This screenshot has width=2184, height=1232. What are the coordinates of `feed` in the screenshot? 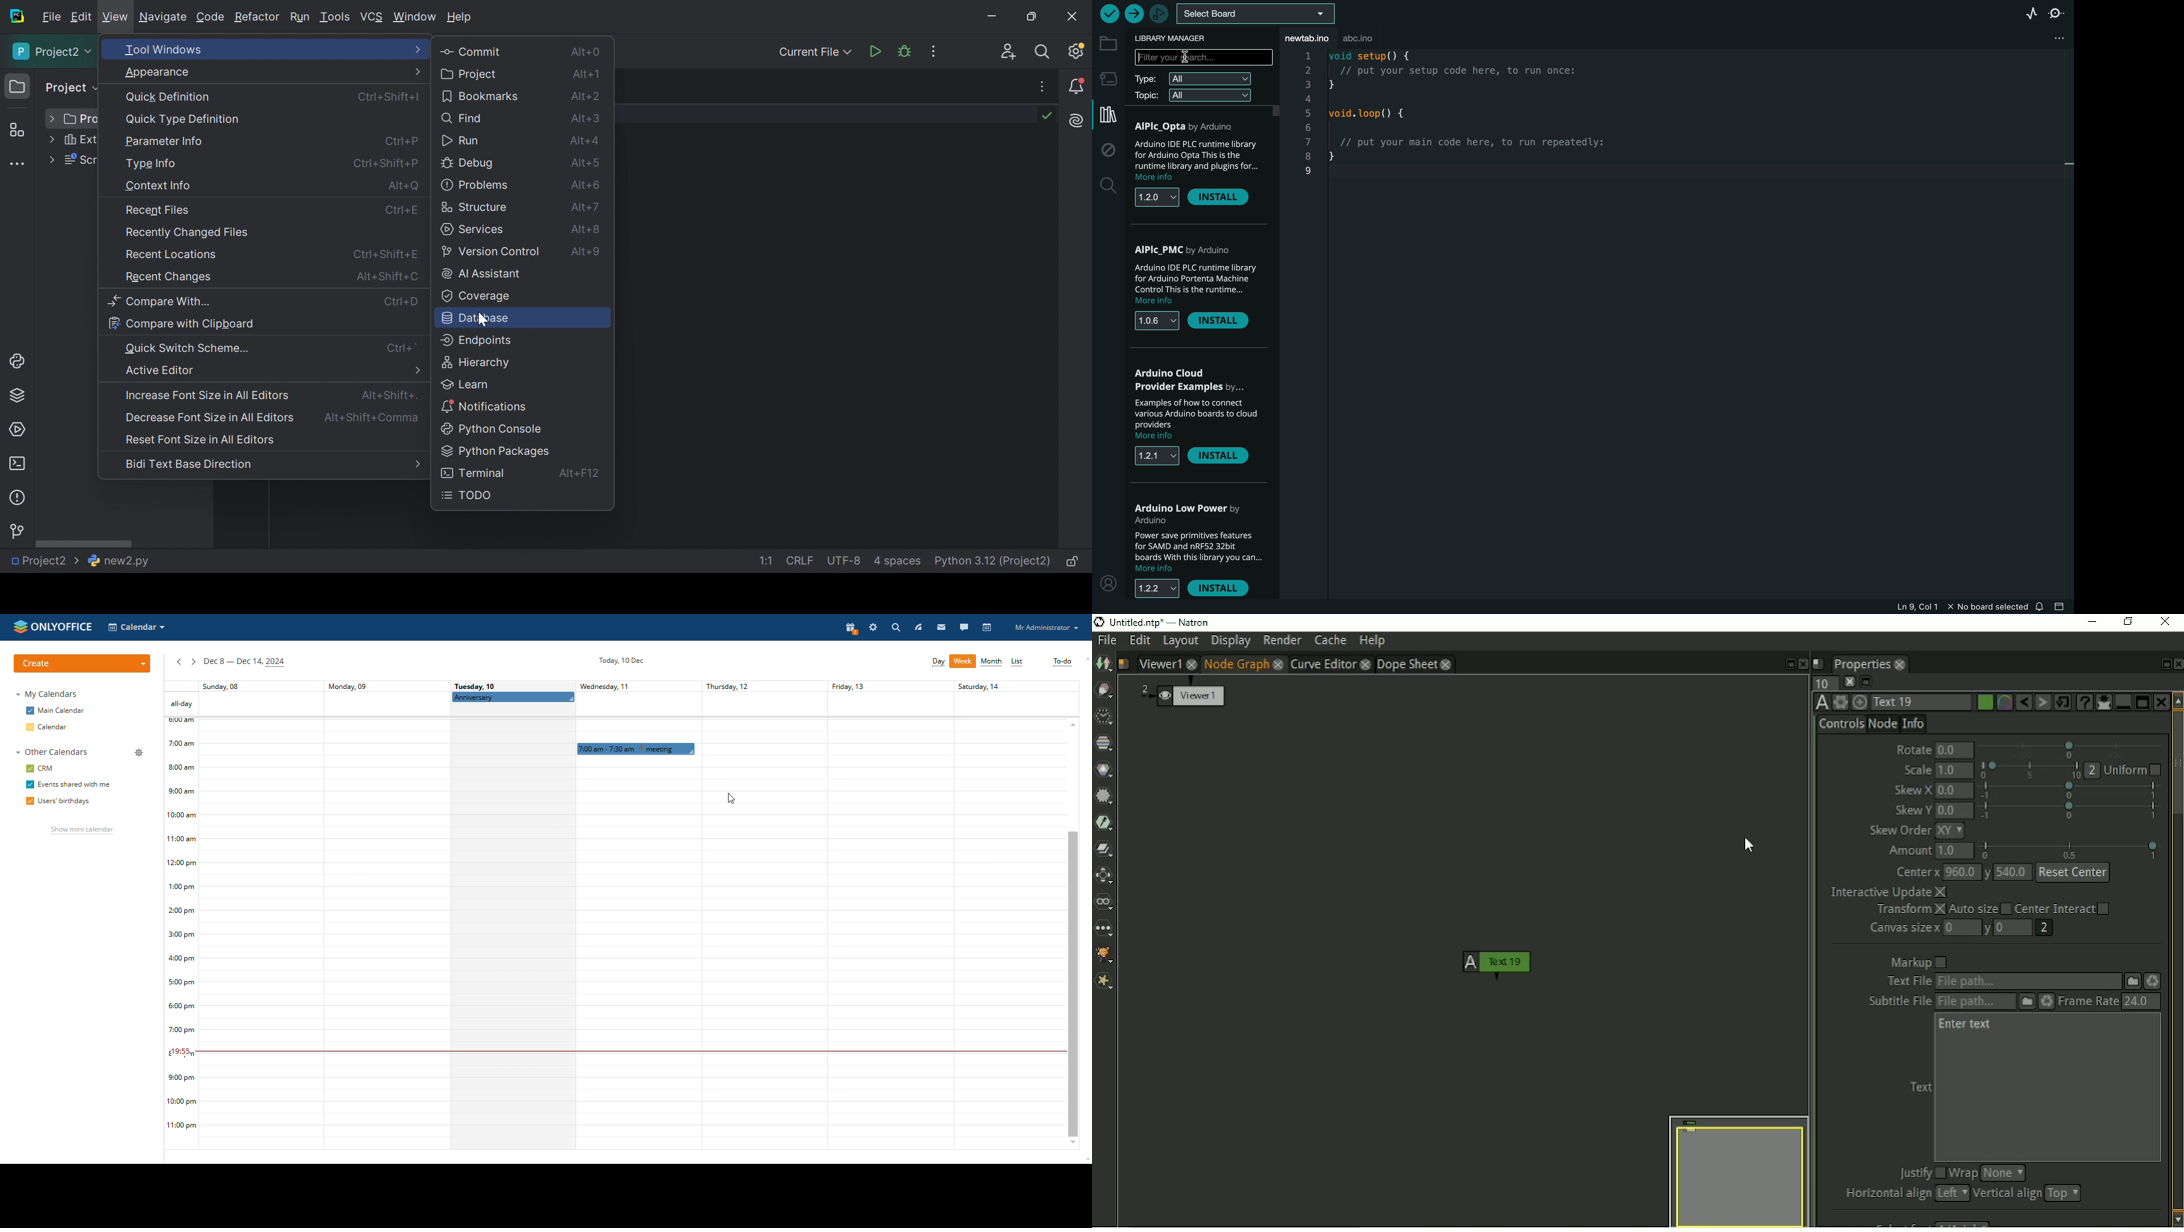 It's located at (918, 627).